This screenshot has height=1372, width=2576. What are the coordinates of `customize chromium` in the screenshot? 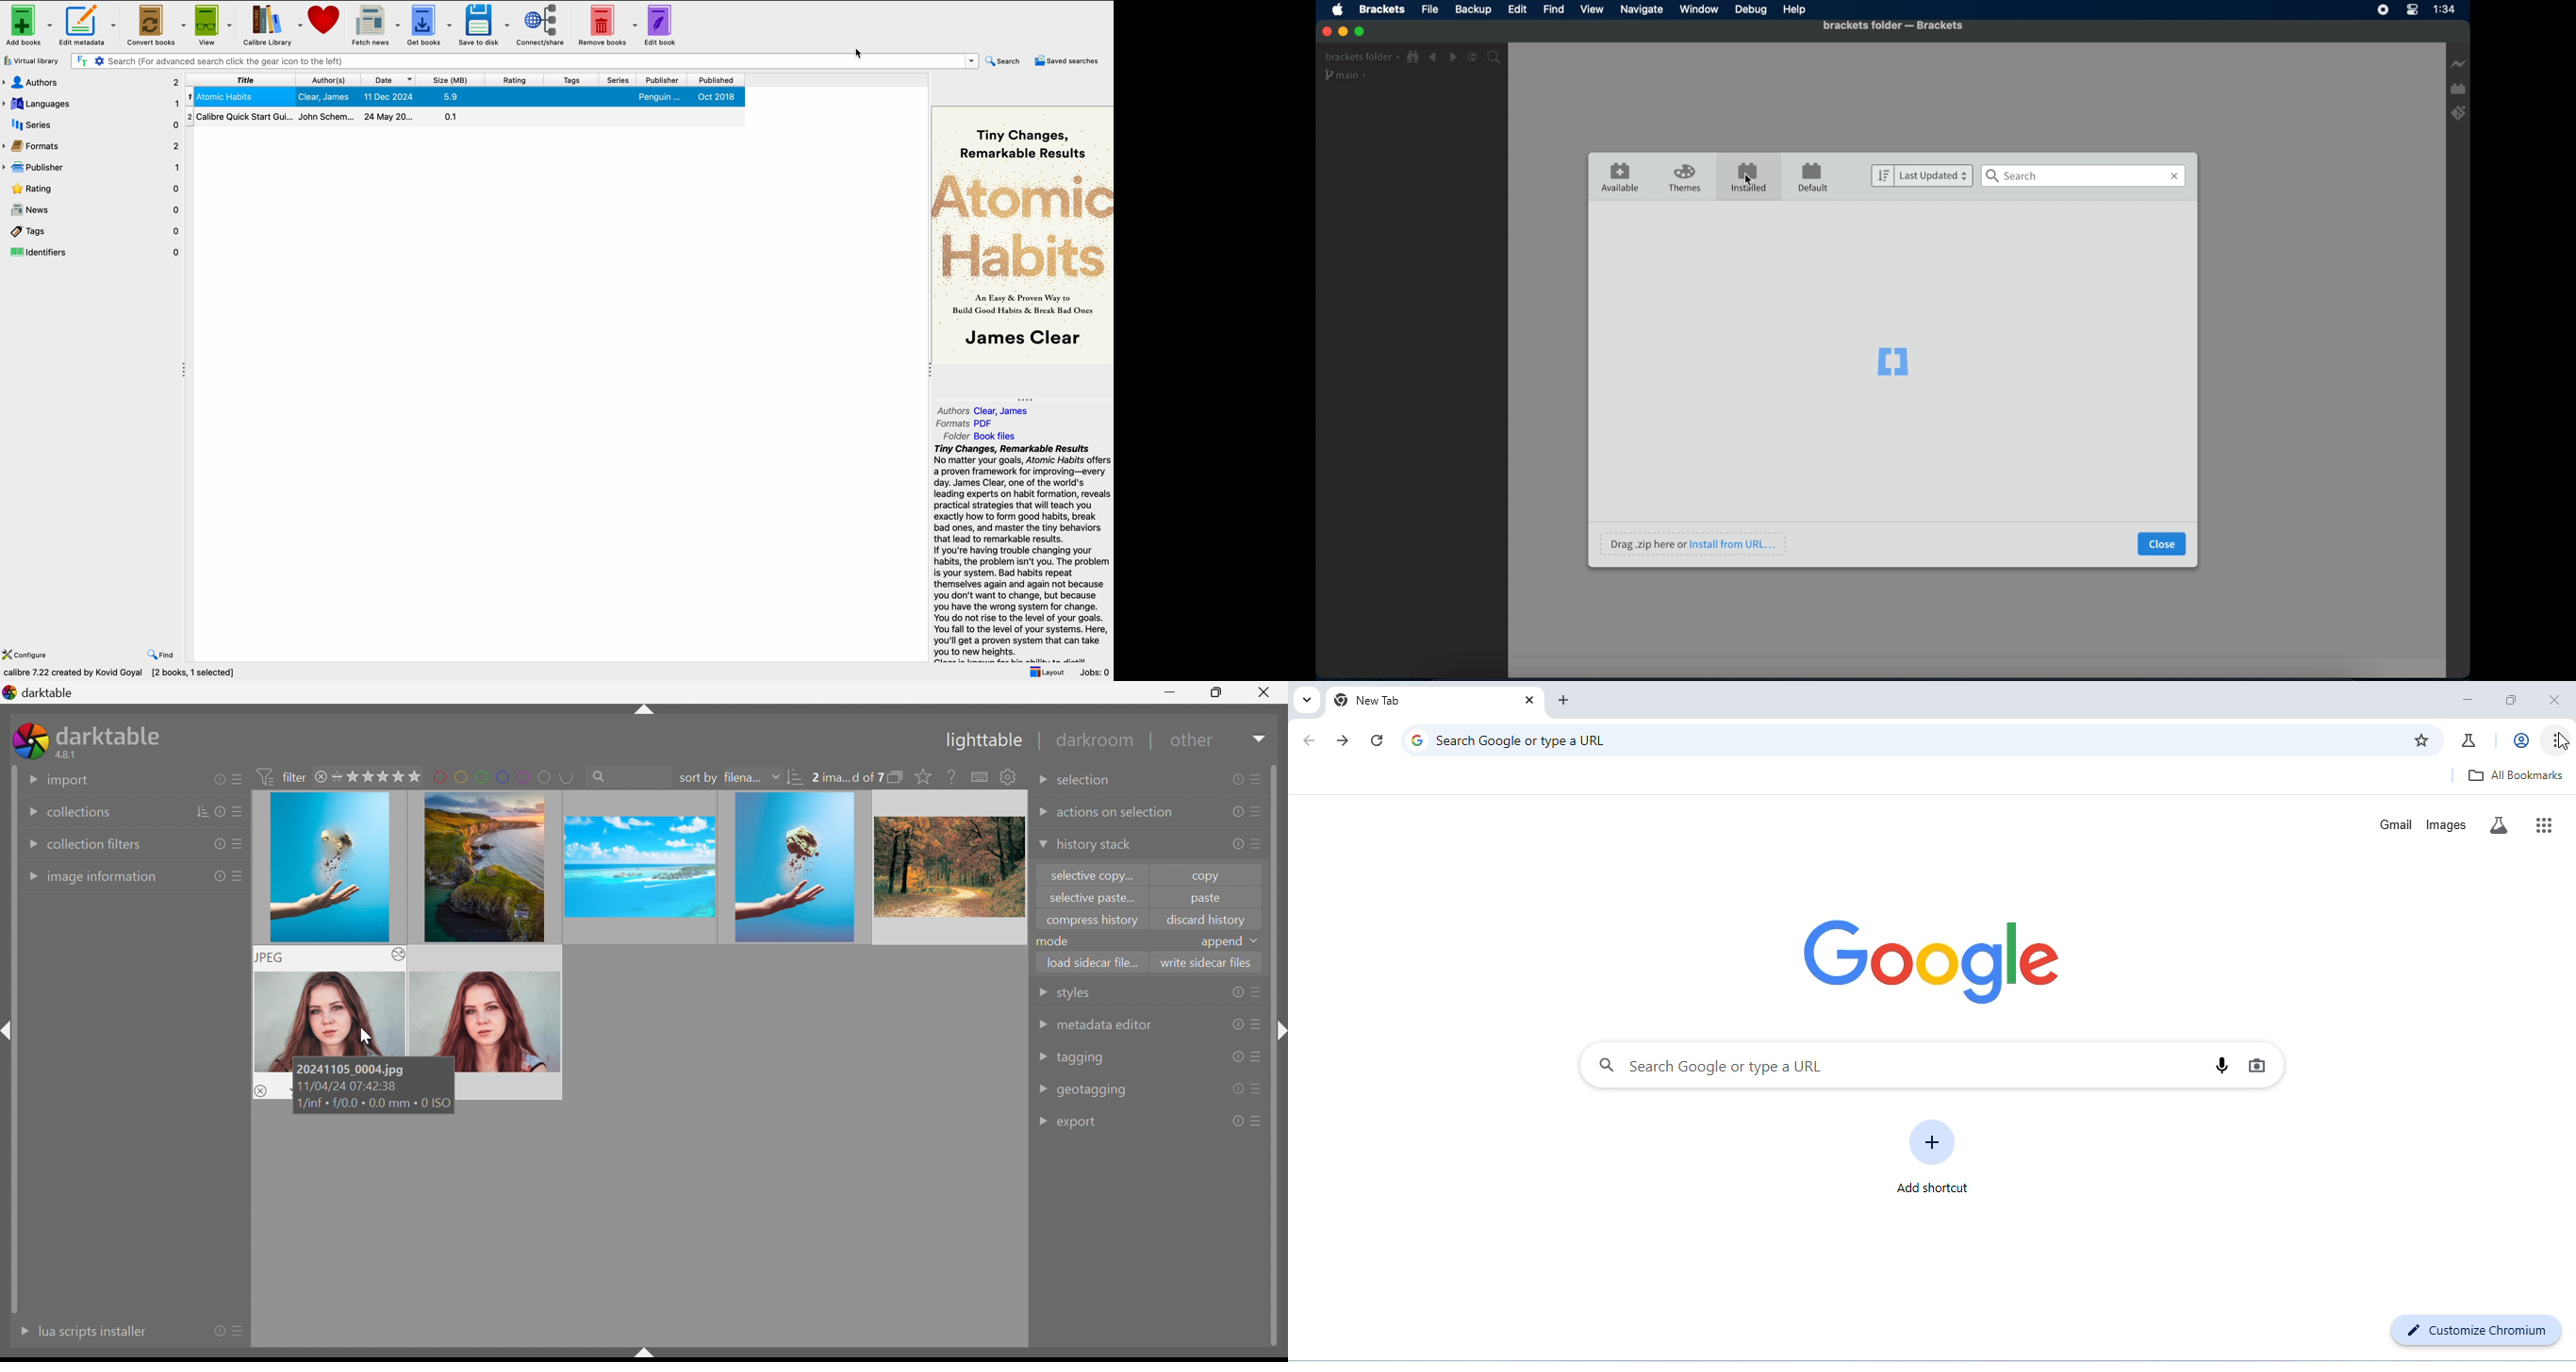 It's located at (2477, 1334).